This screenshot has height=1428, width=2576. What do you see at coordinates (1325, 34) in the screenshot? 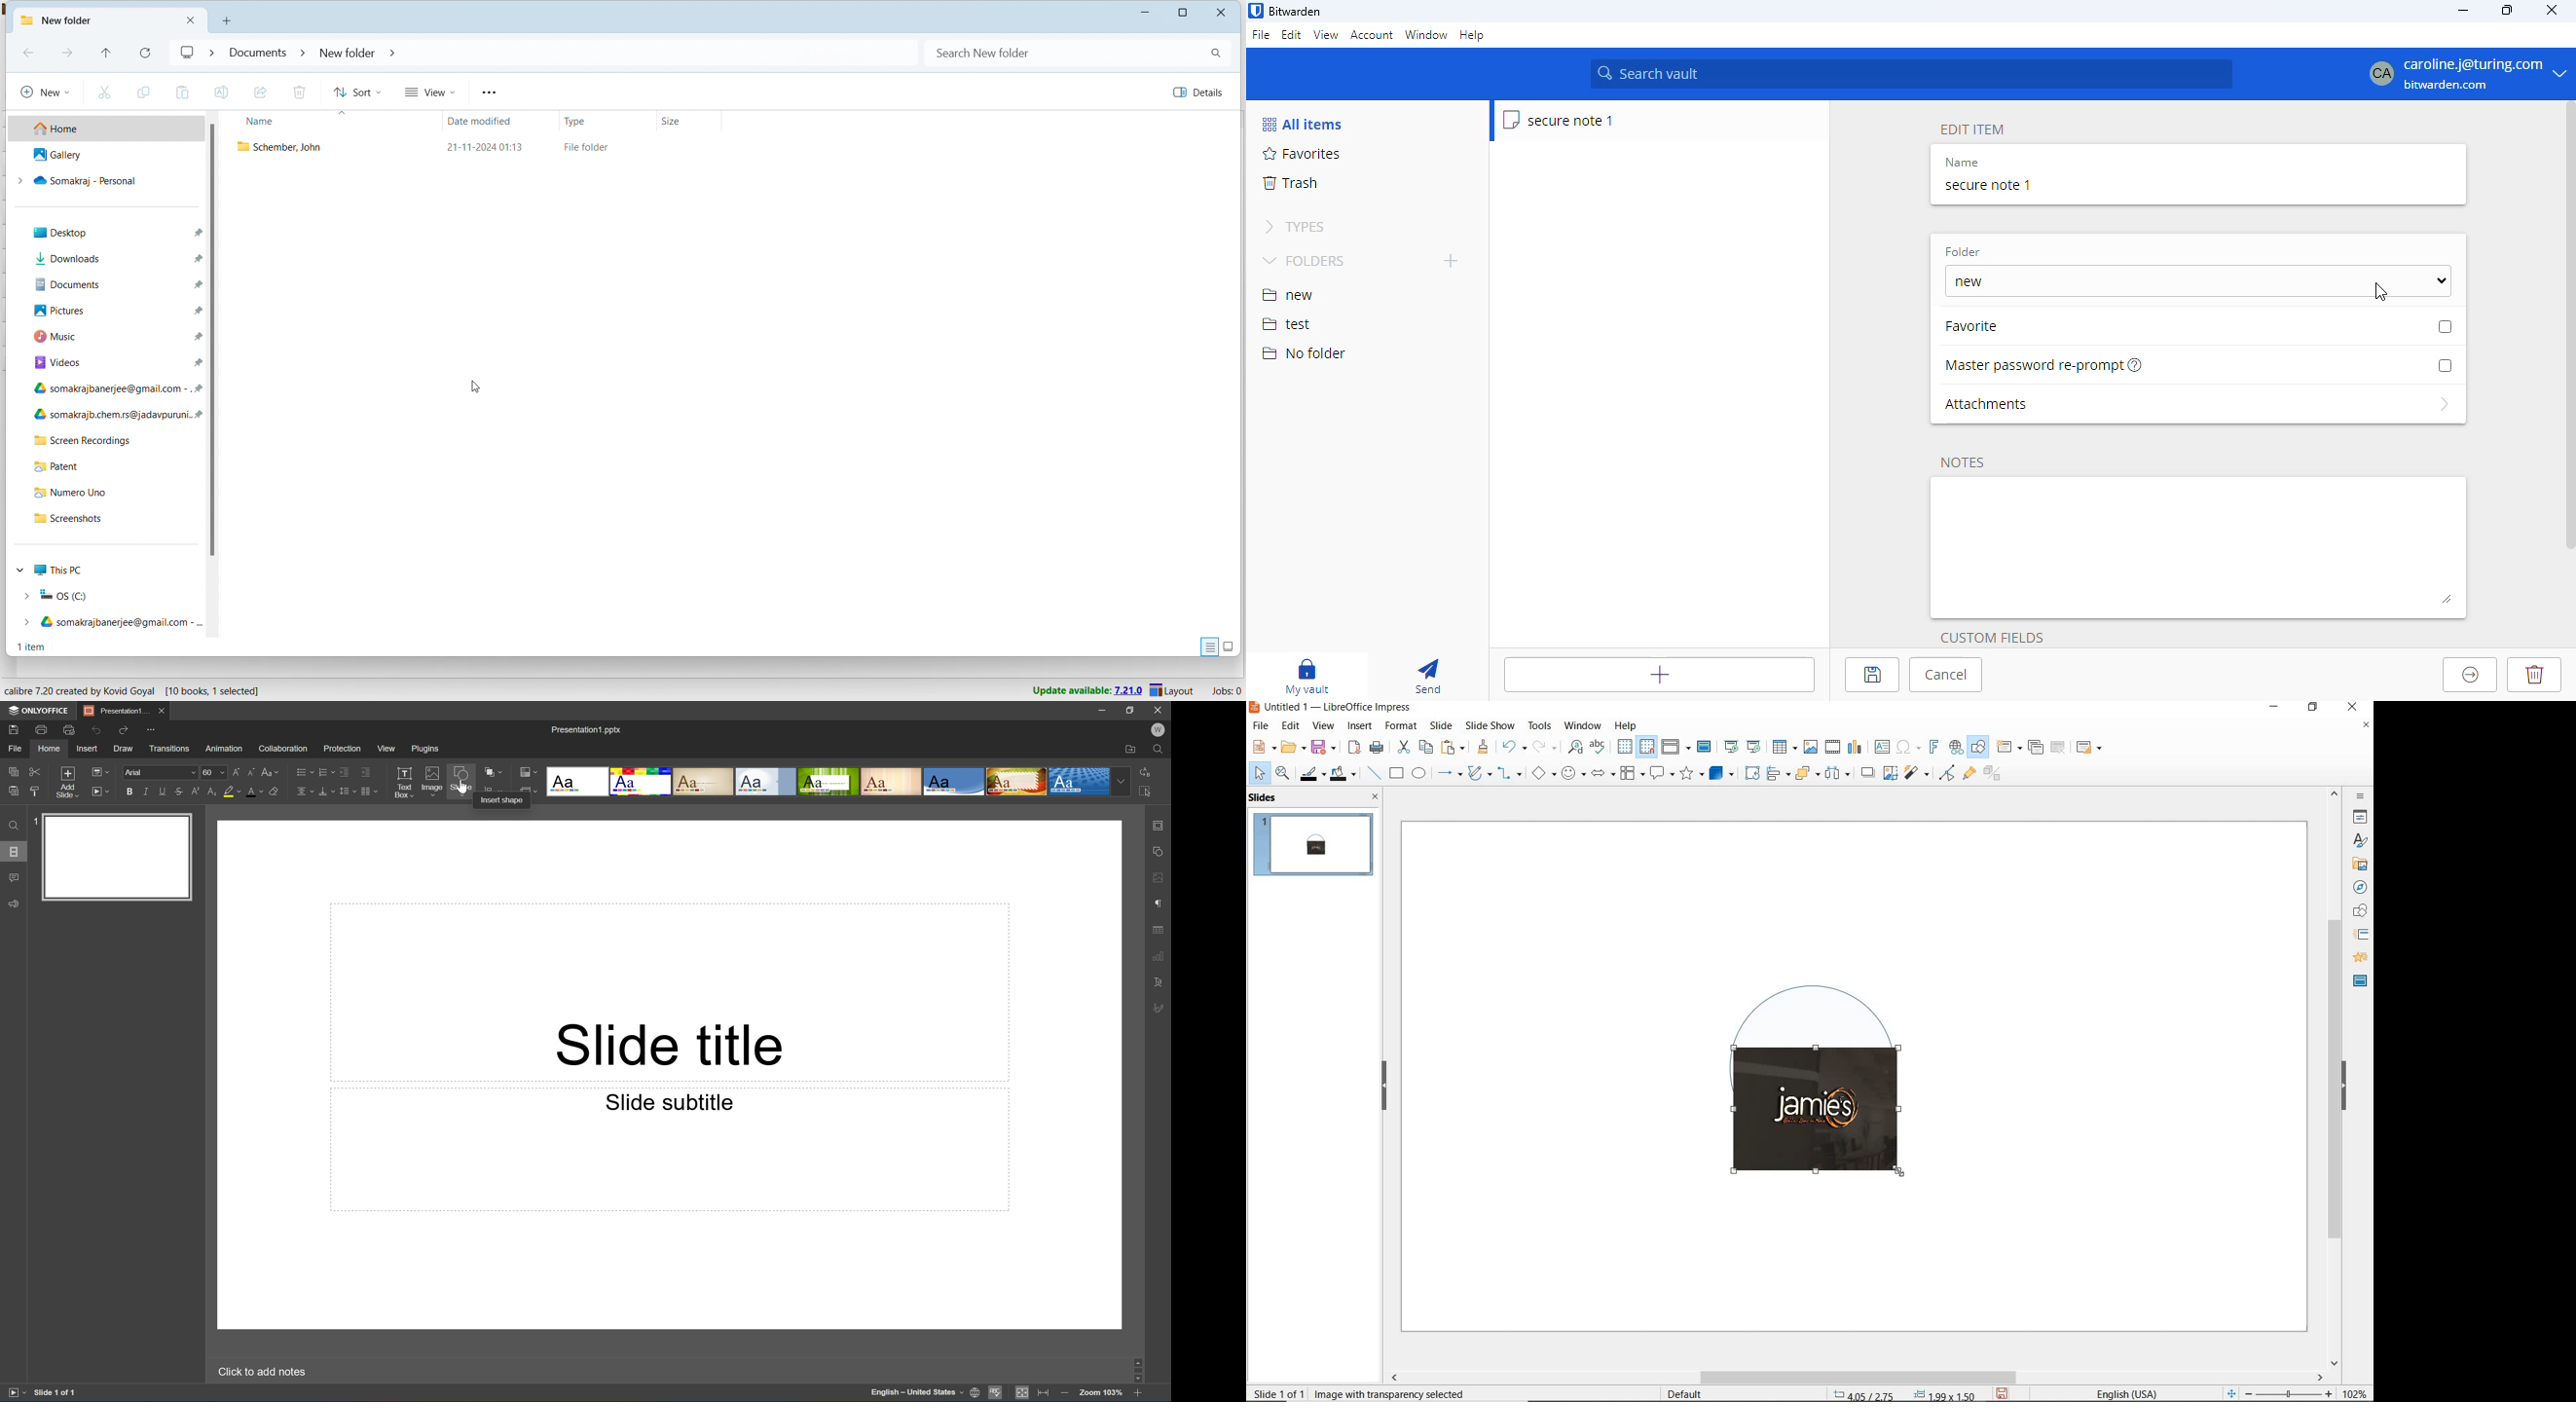
I see `view` at bounding box center [1325, 34].